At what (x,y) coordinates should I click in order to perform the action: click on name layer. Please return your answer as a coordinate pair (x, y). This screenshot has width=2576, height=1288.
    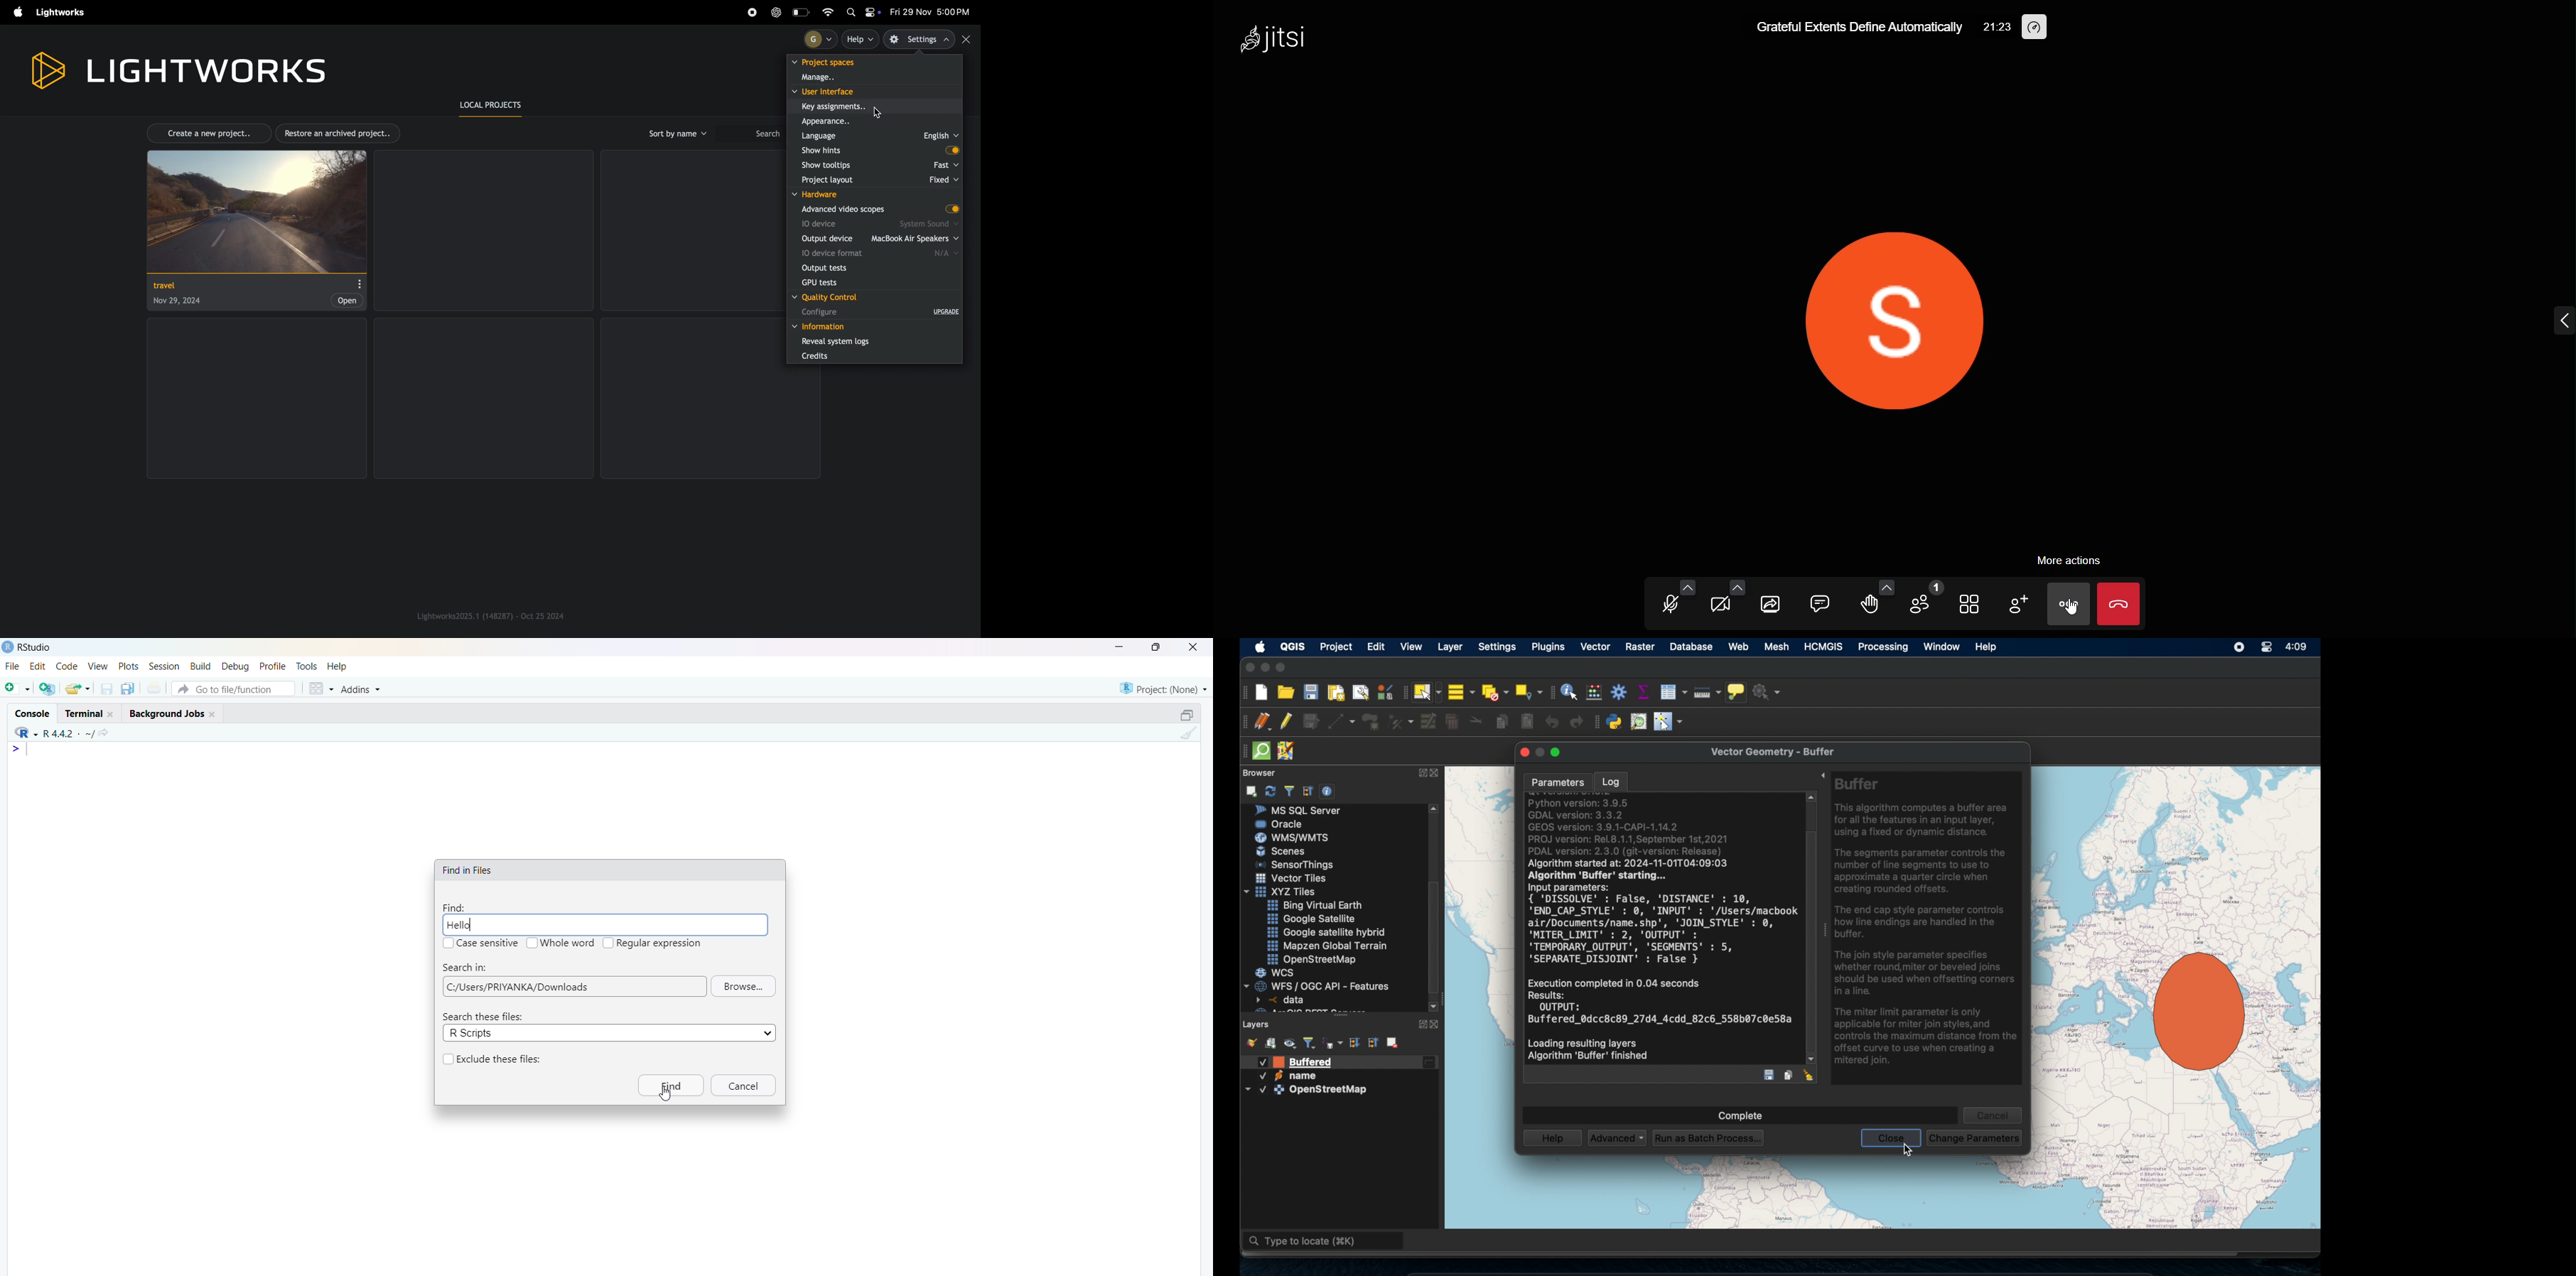
    Looking at the image, I should click on (1292, 1062).